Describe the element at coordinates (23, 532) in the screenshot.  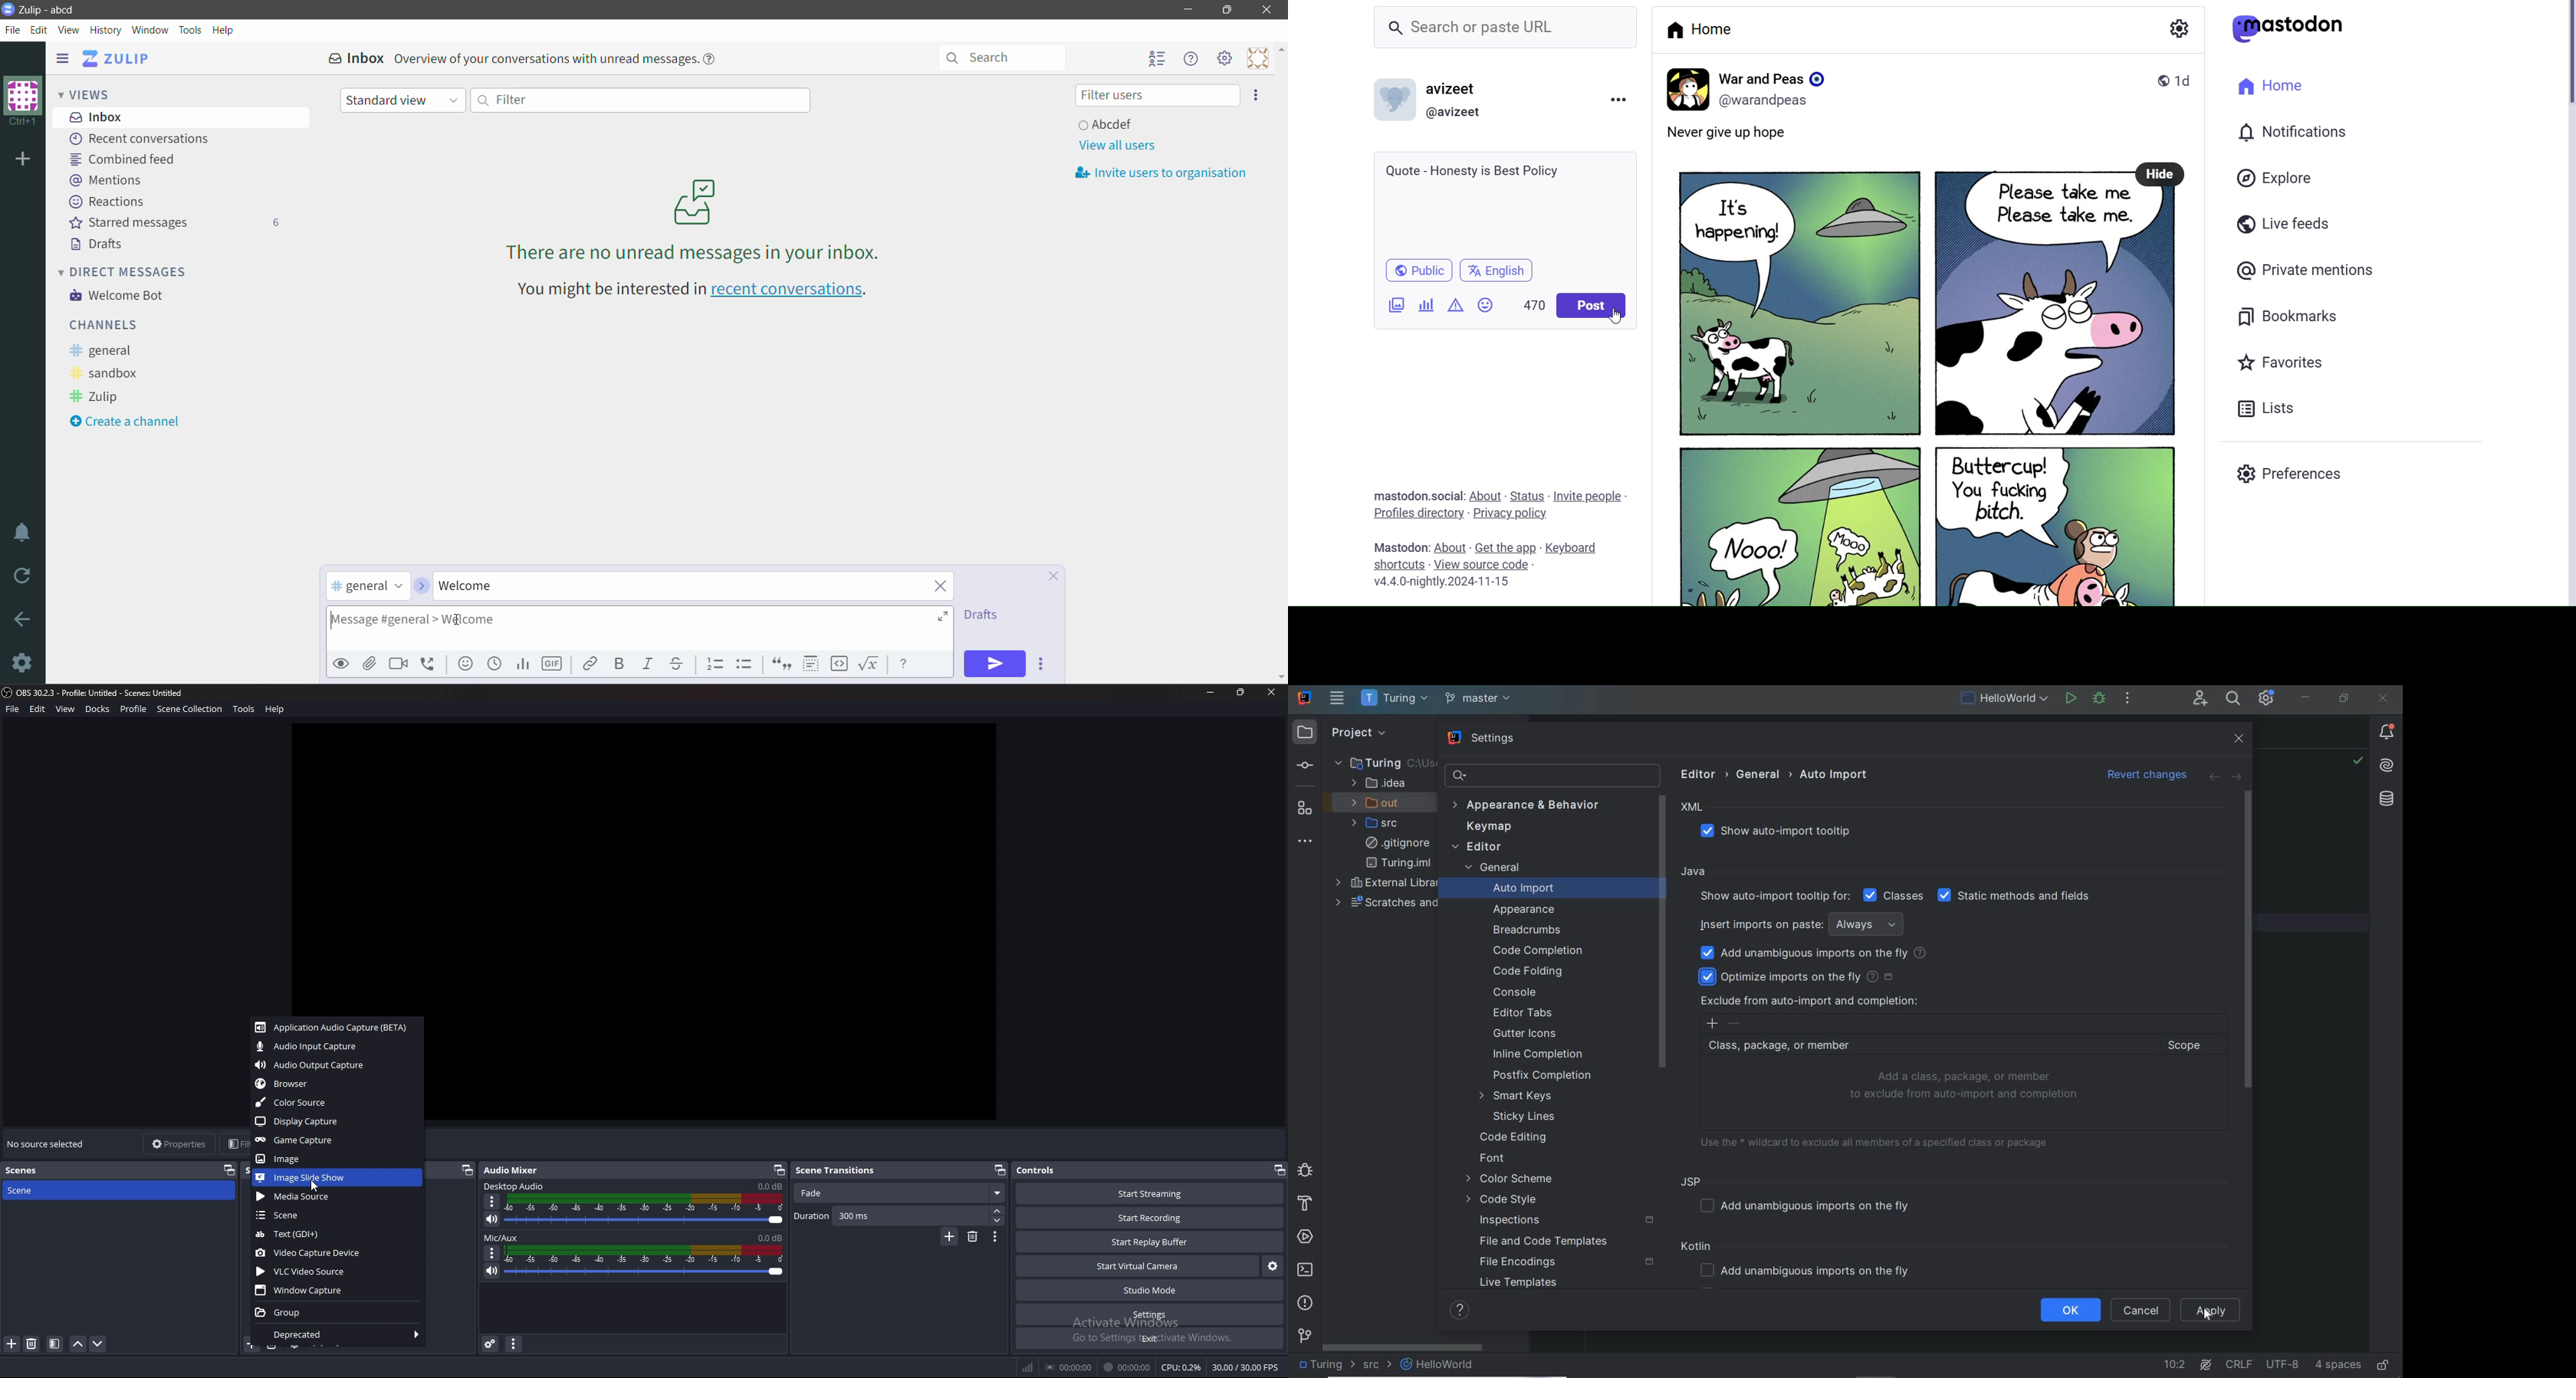
I see `Enable Do Not Disturb` at that location.